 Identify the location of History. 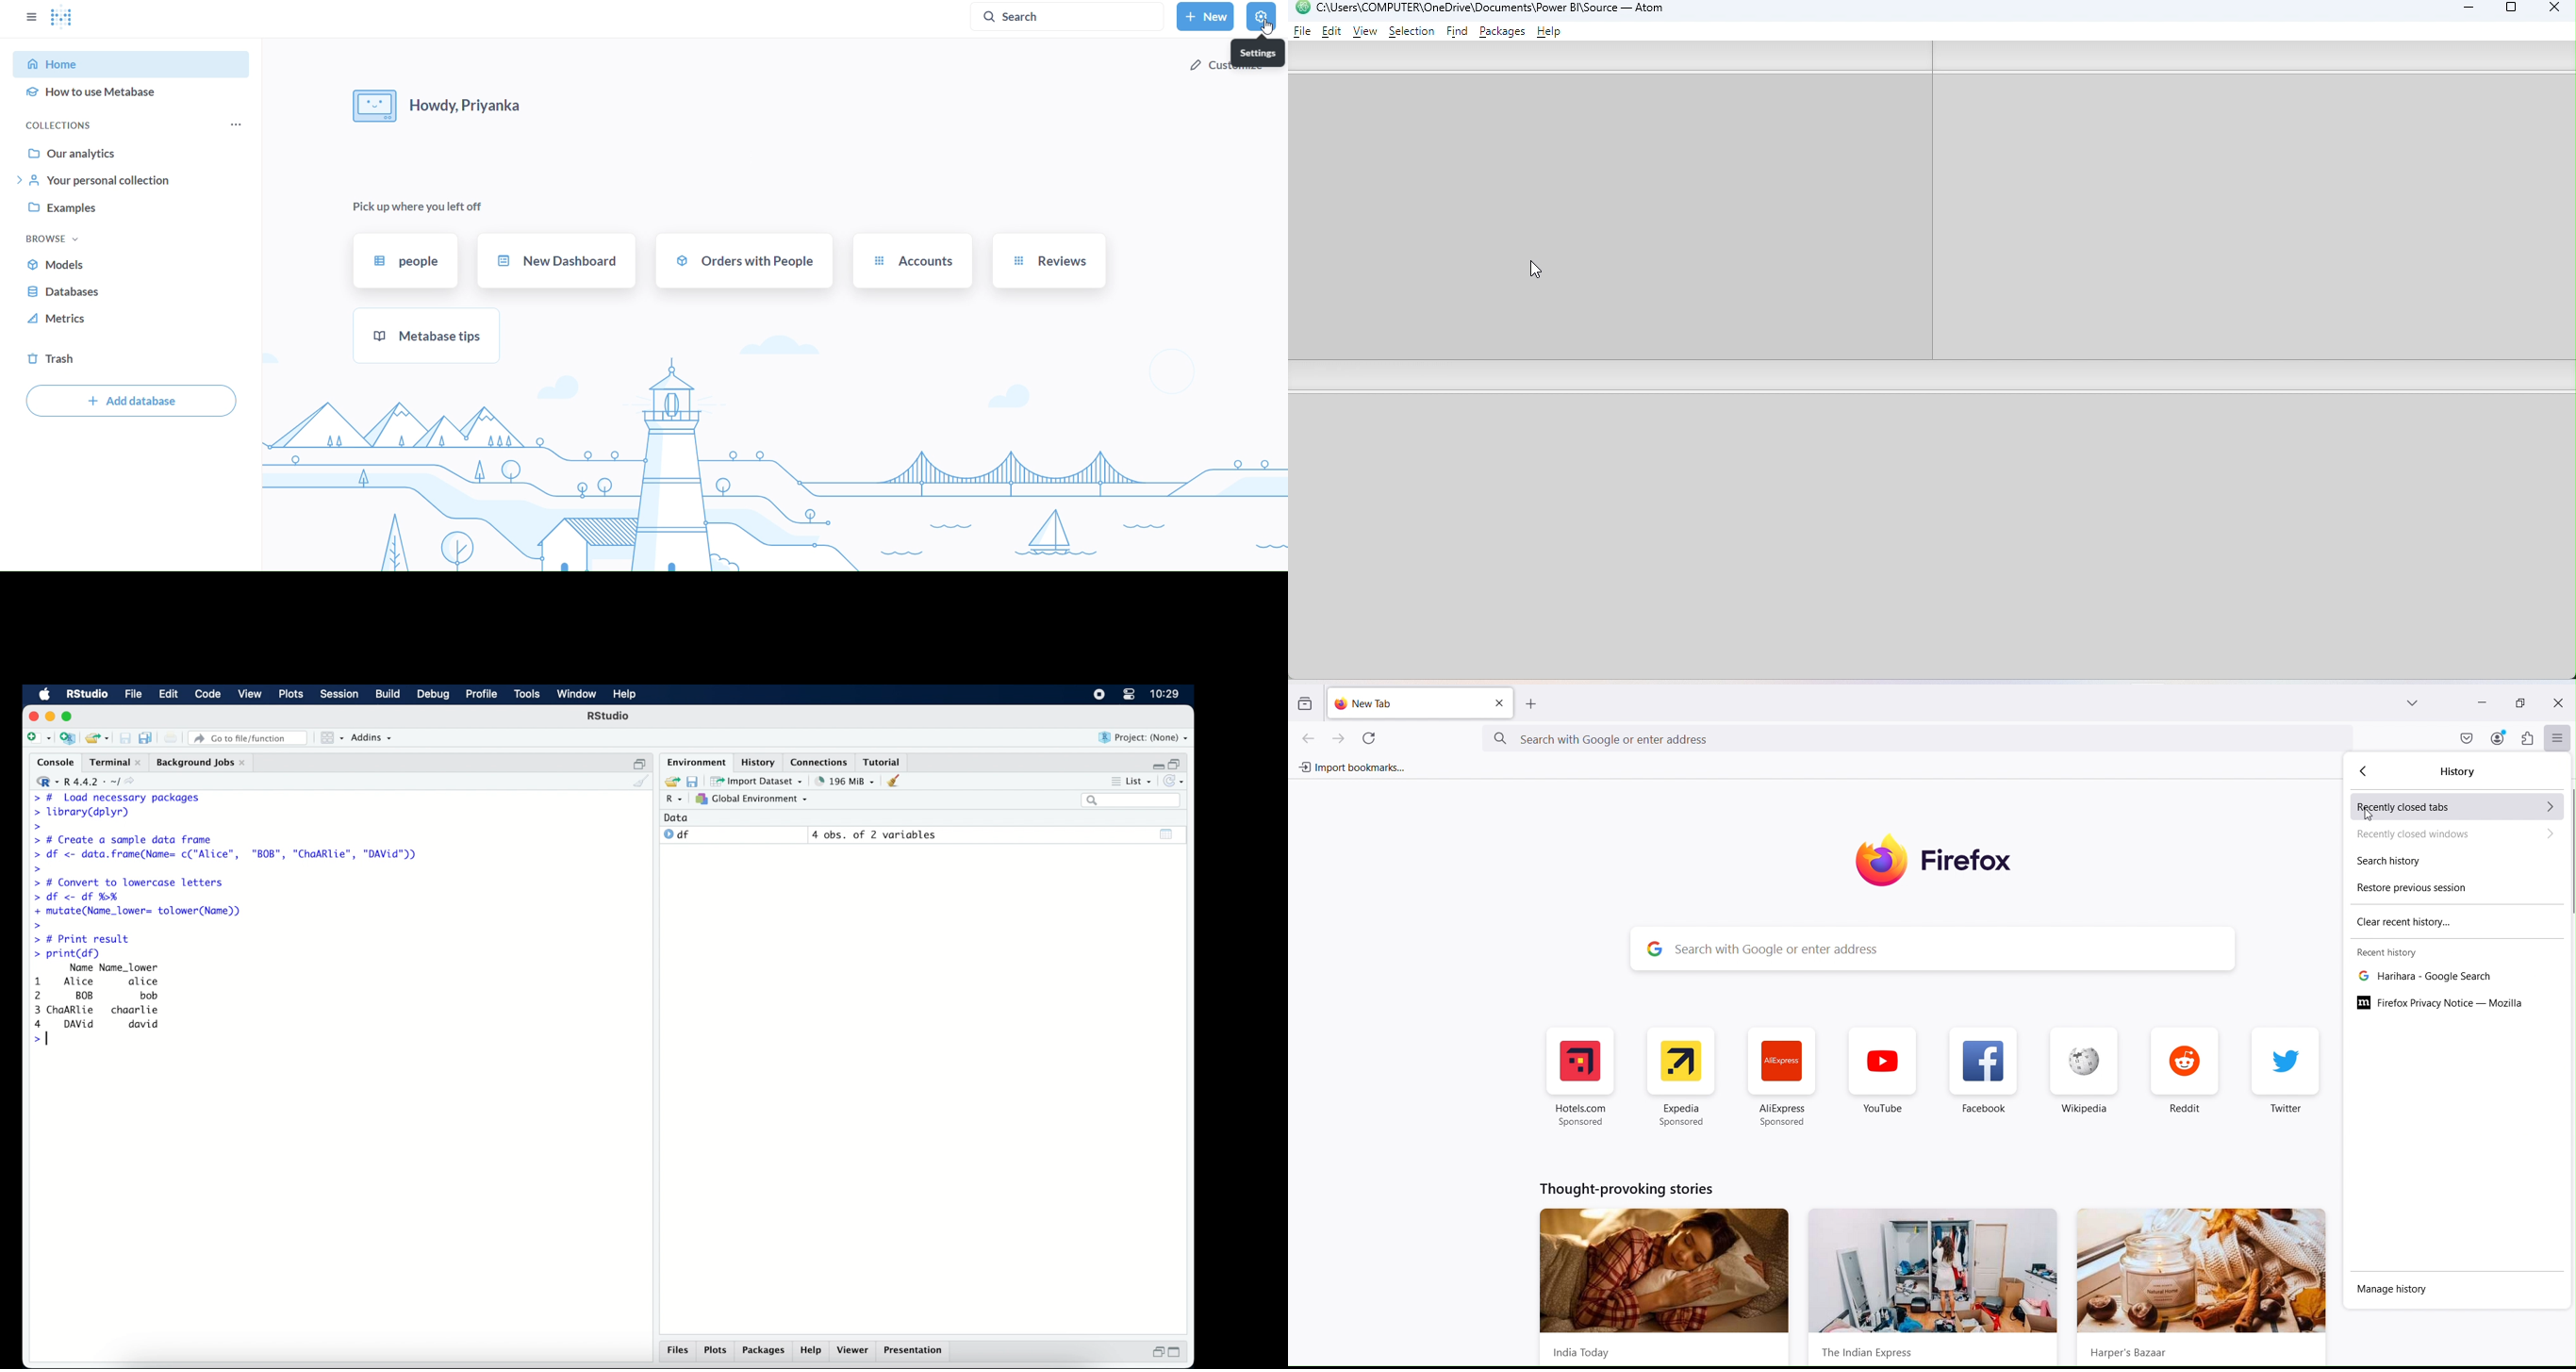
(2475, 772).